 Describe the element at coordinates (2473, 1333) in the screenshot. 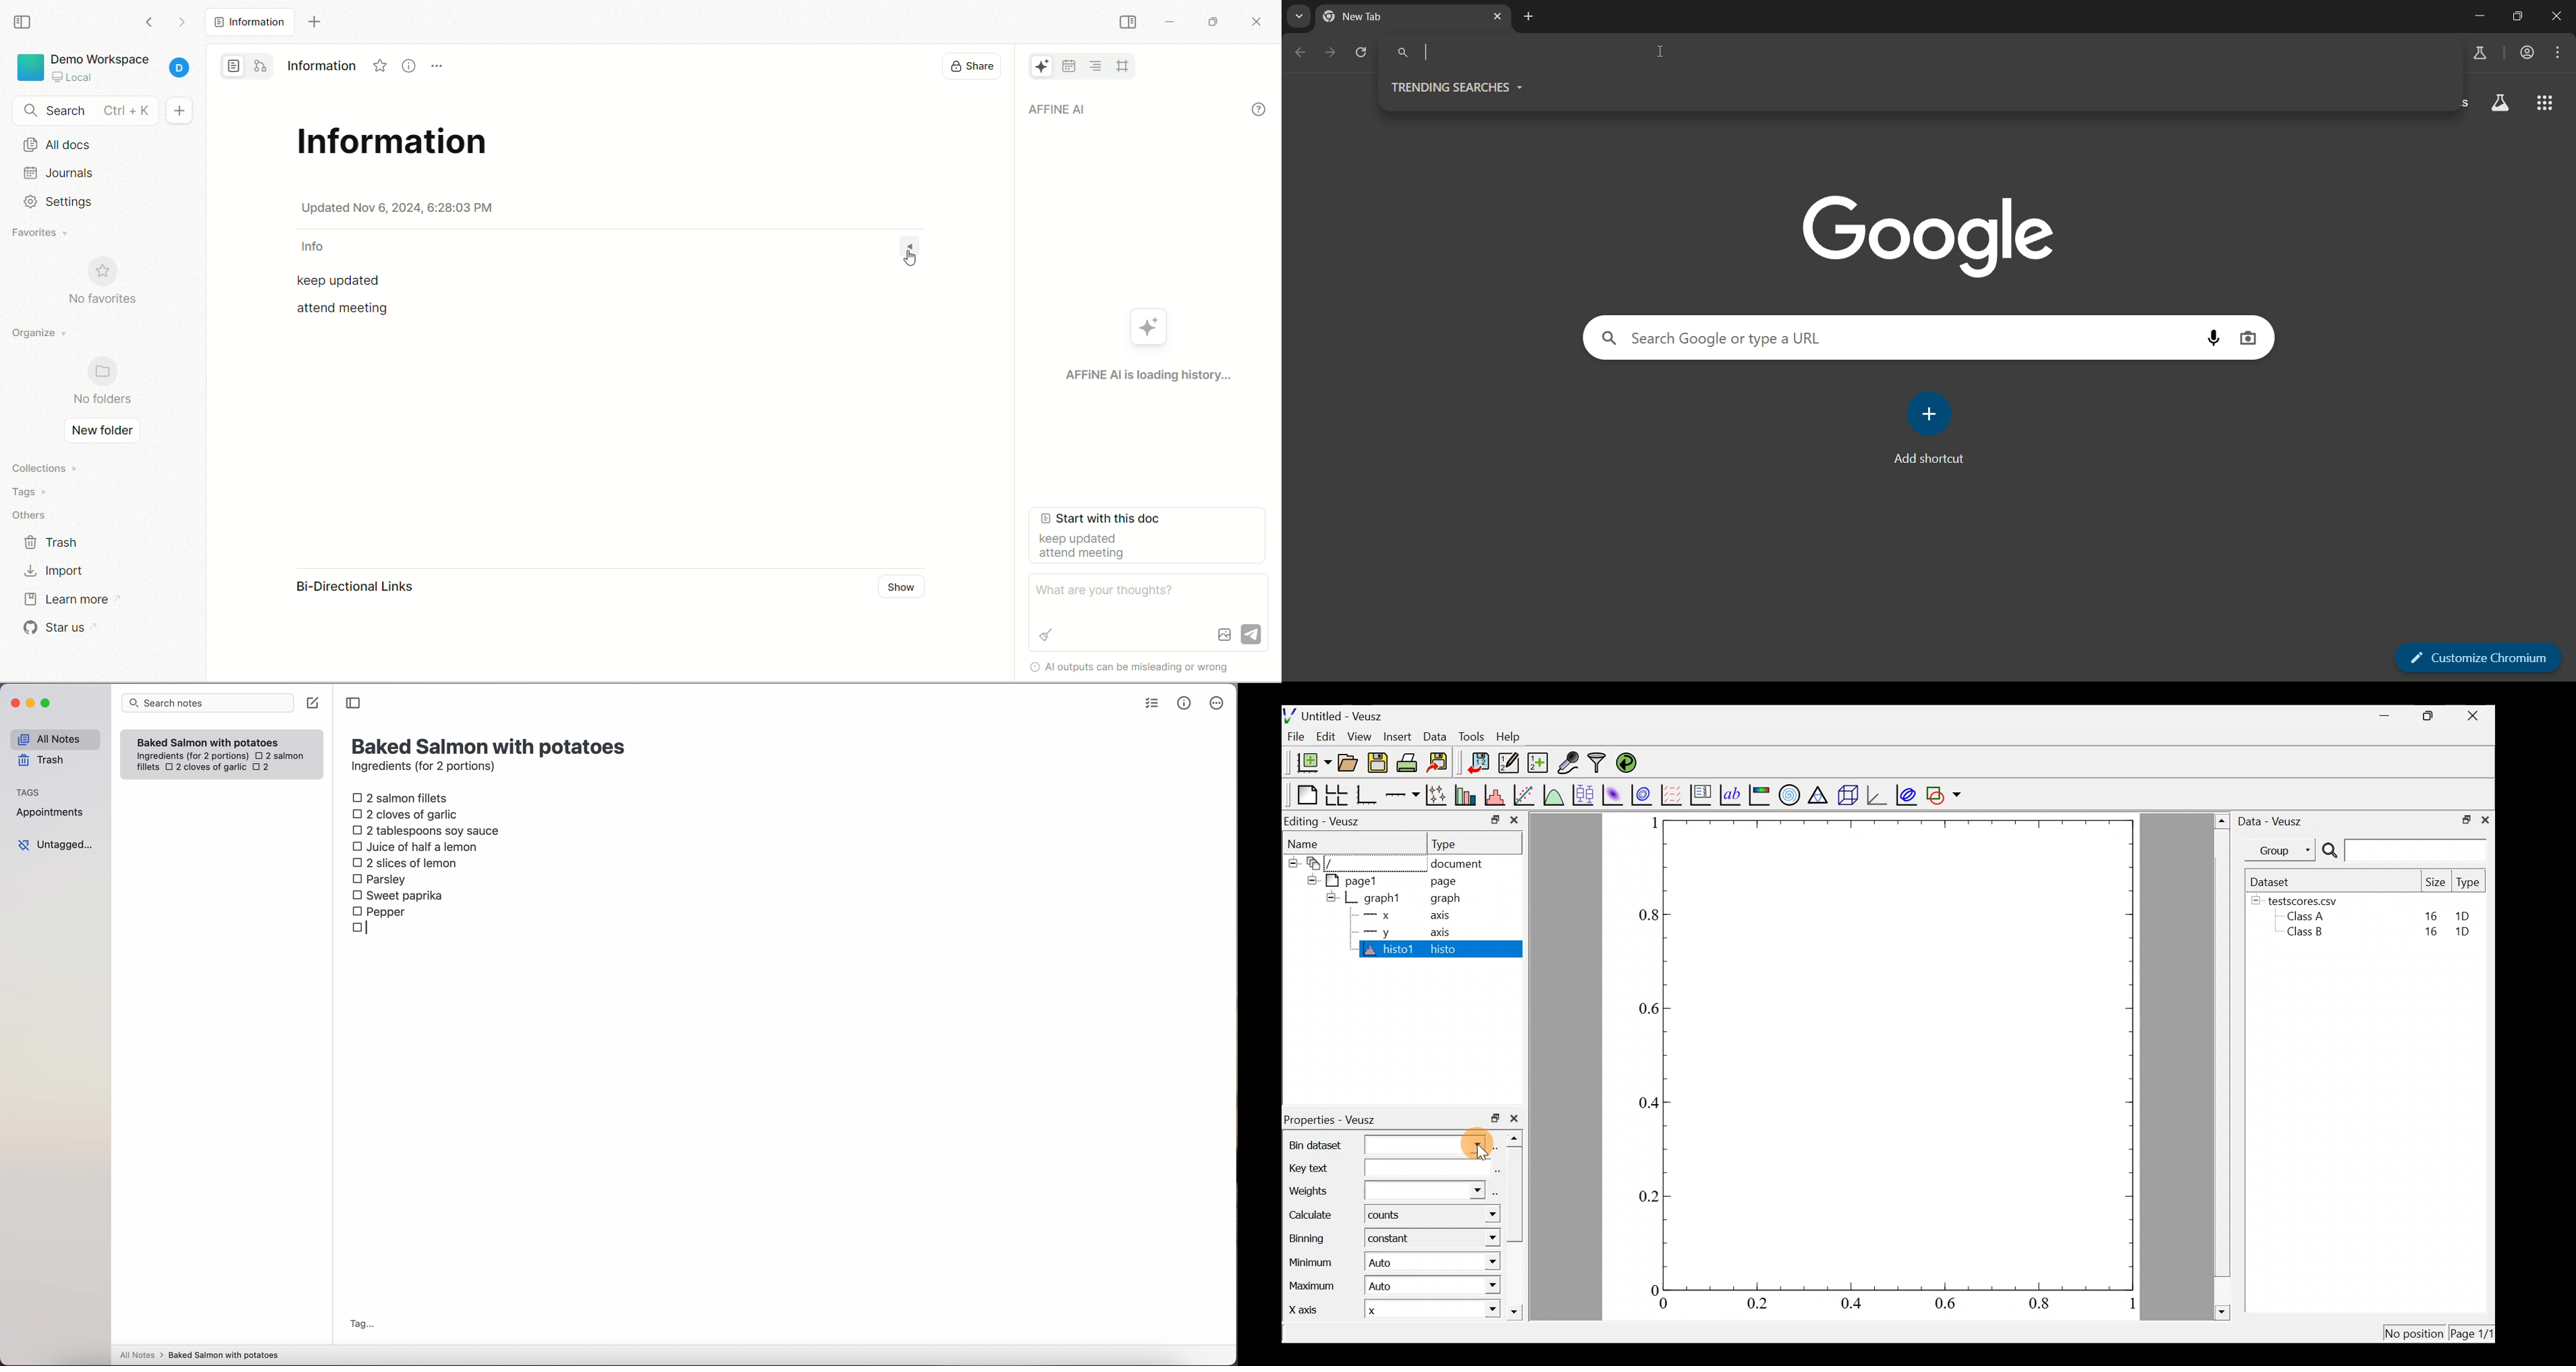

I see `Page 1/1` at that location.